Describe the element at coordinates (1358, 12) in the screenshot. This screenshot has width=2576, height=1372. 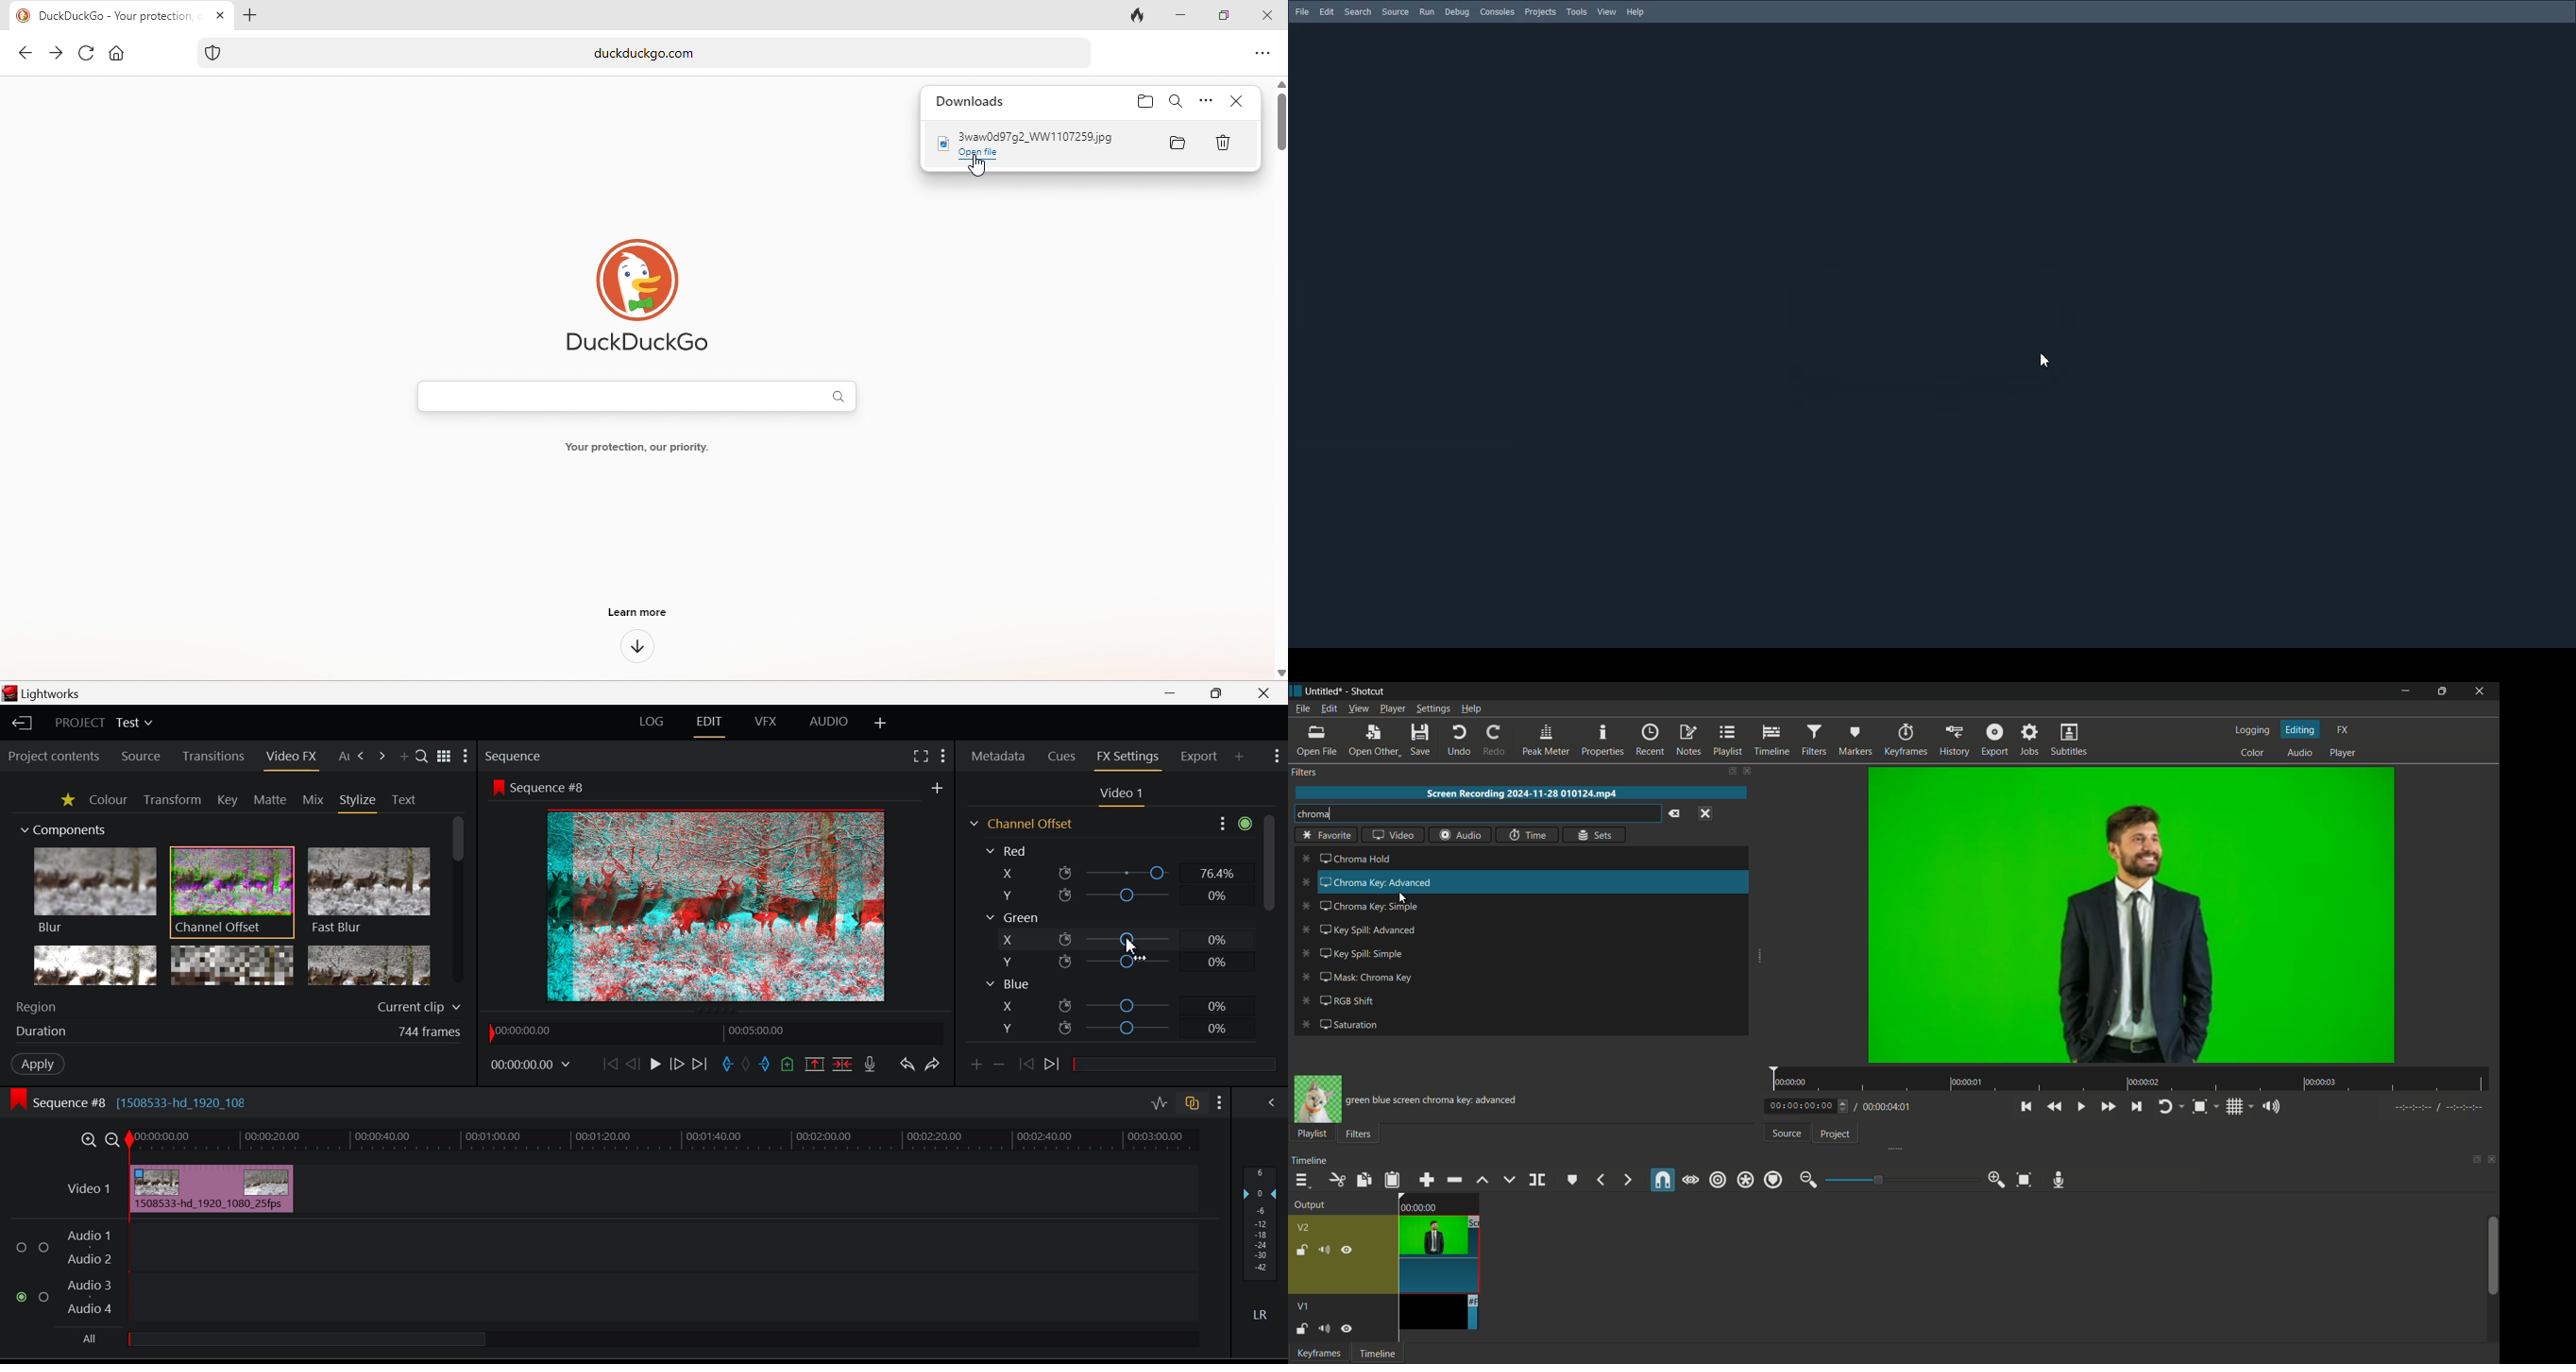
I see `Search` at that location.